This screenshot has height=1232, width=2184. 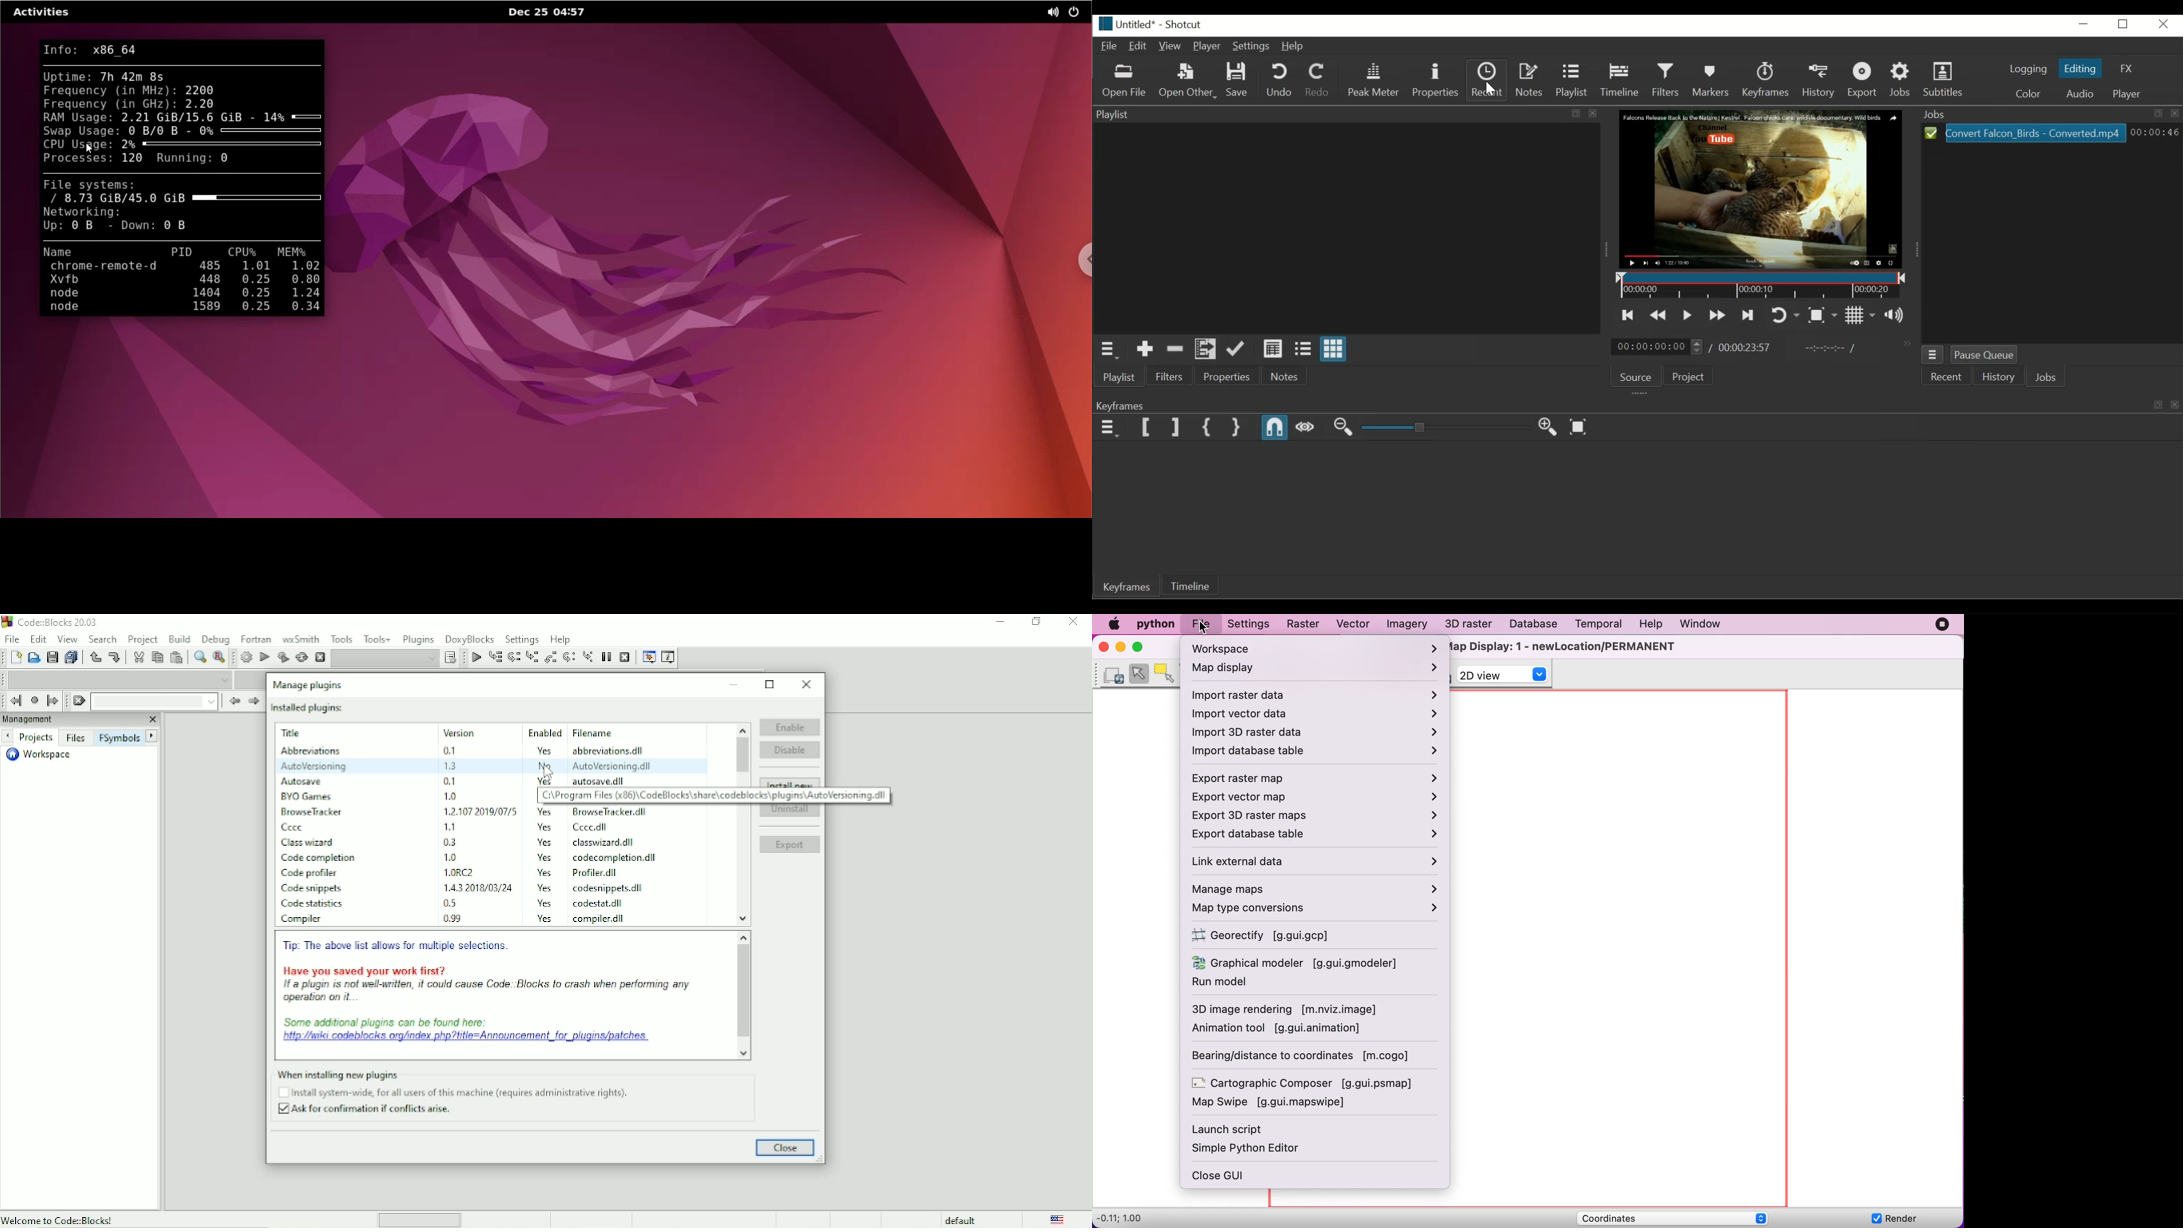 What do you see at coordinates (283, 657) in the screenshot?
I see `Build and run` at bounding box center [283, 657].